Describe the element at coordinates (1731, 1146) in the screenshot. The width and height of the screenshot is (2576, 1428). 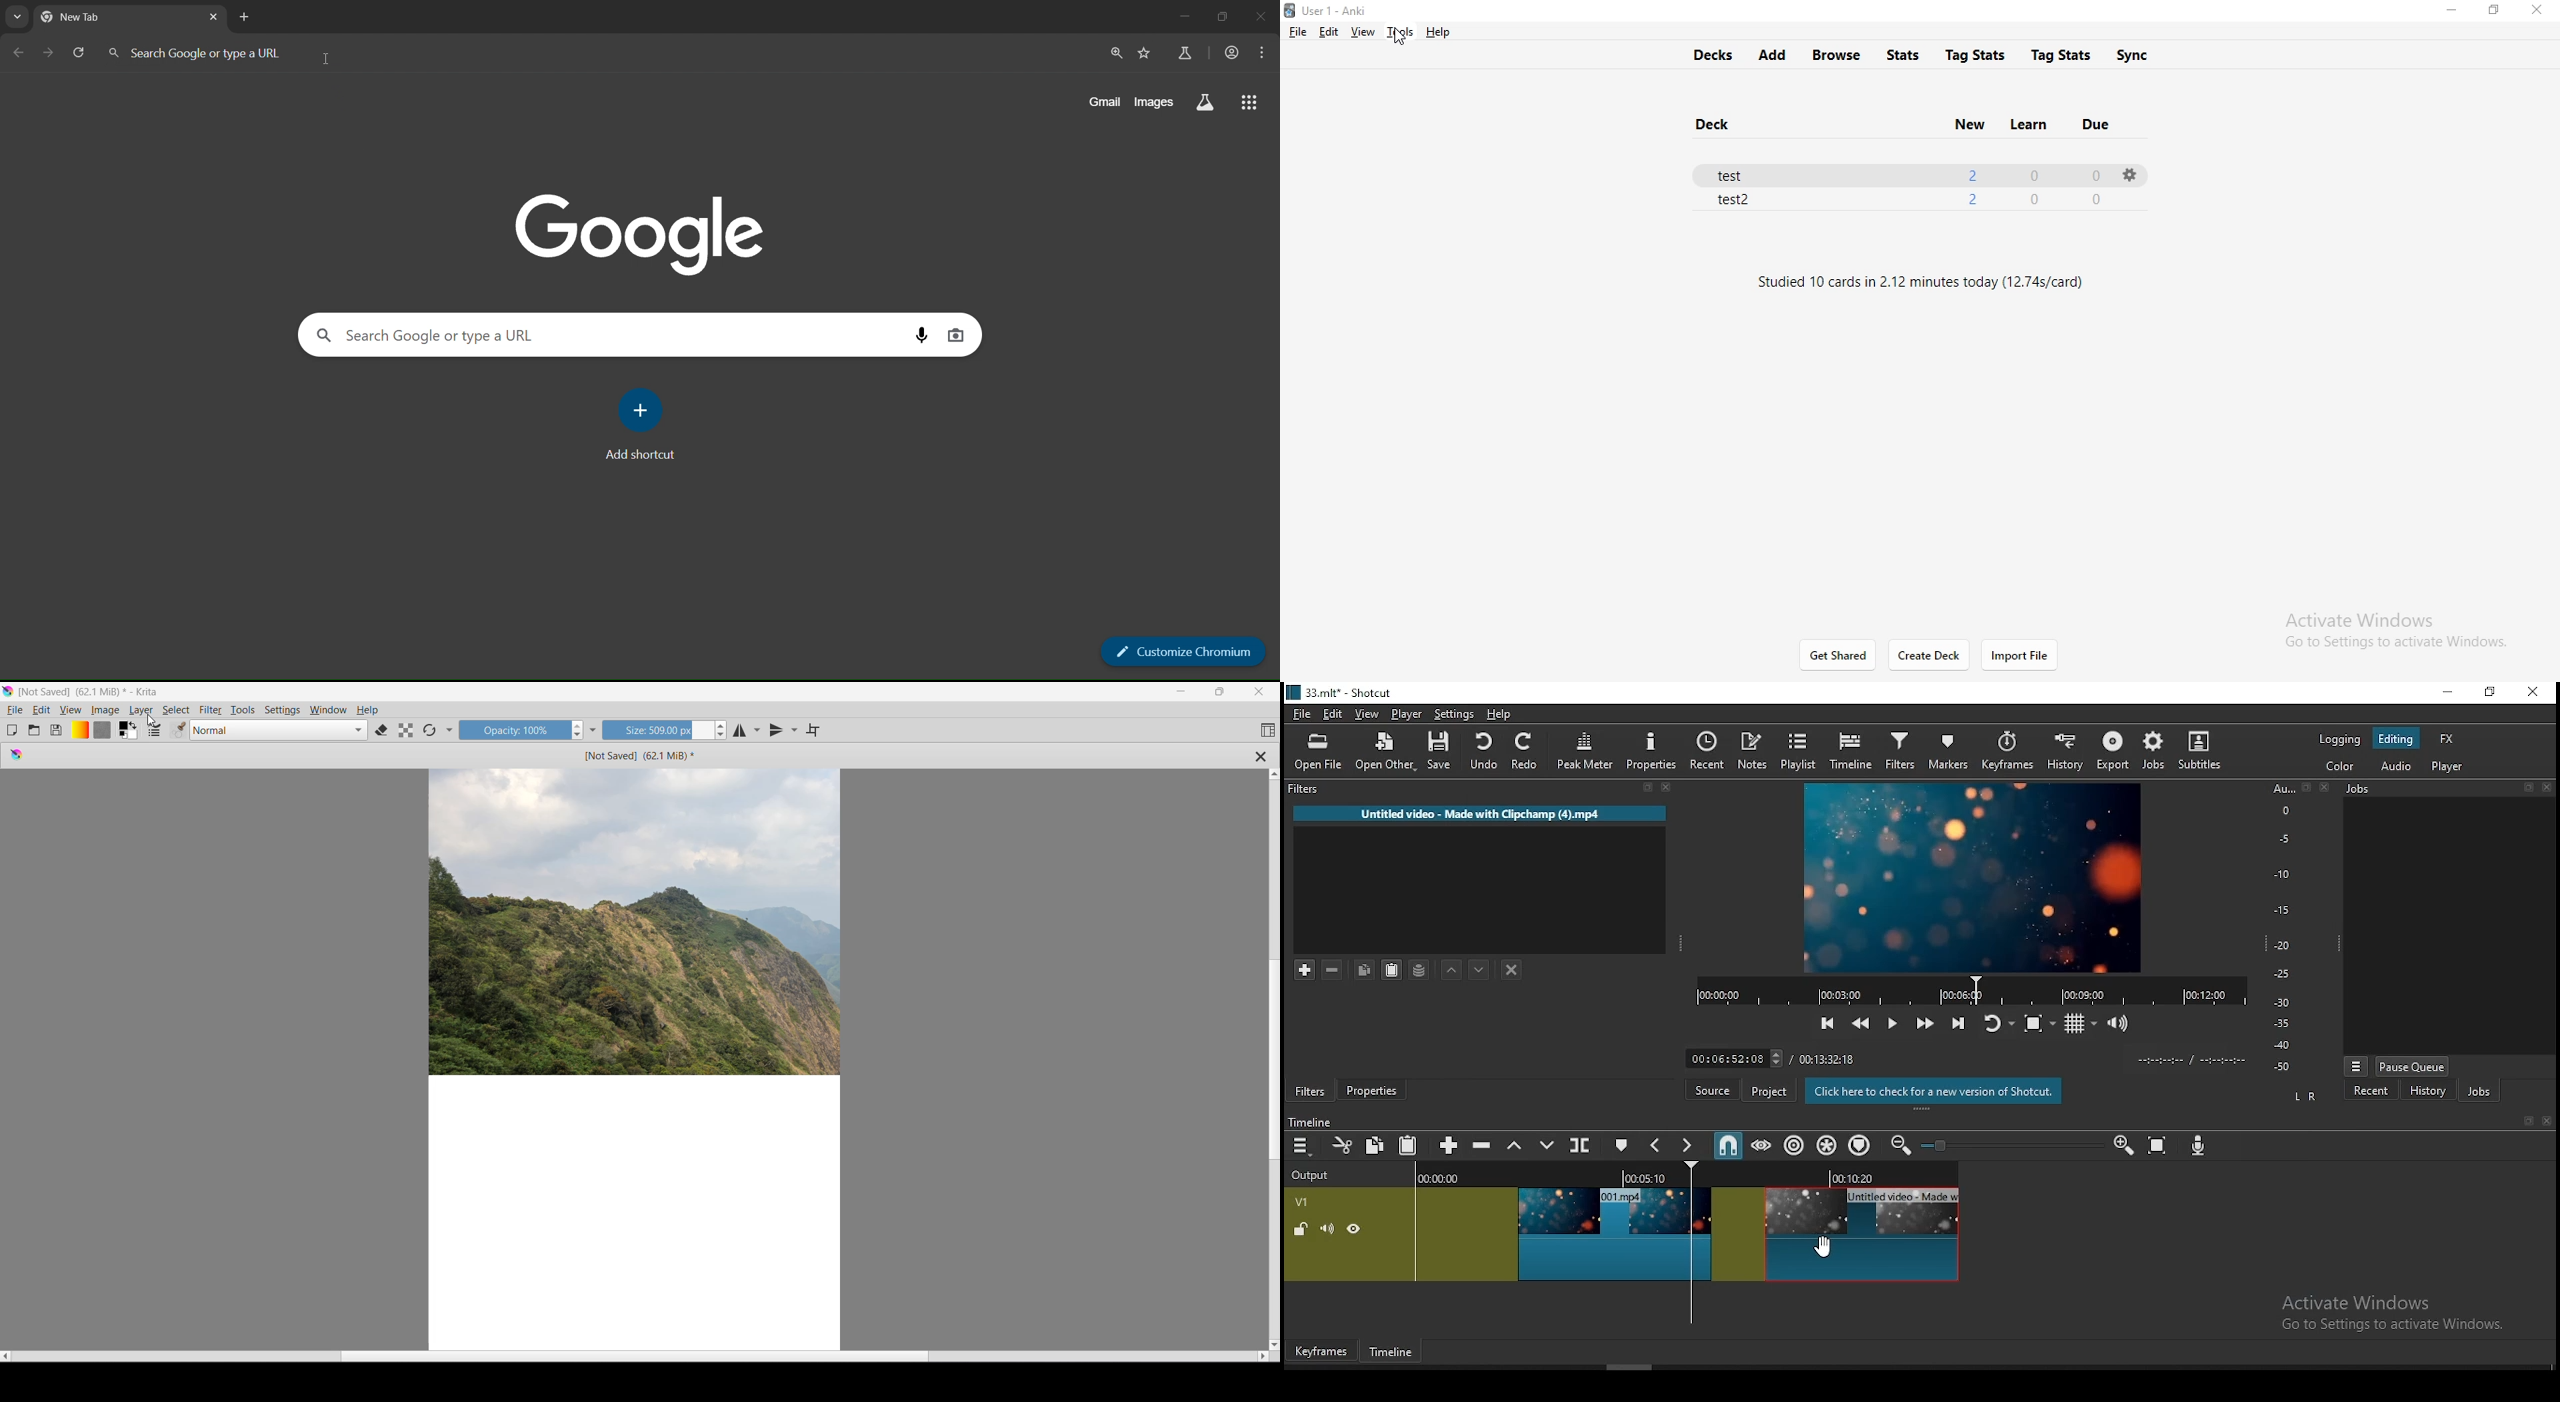
I see `snap` at that location.